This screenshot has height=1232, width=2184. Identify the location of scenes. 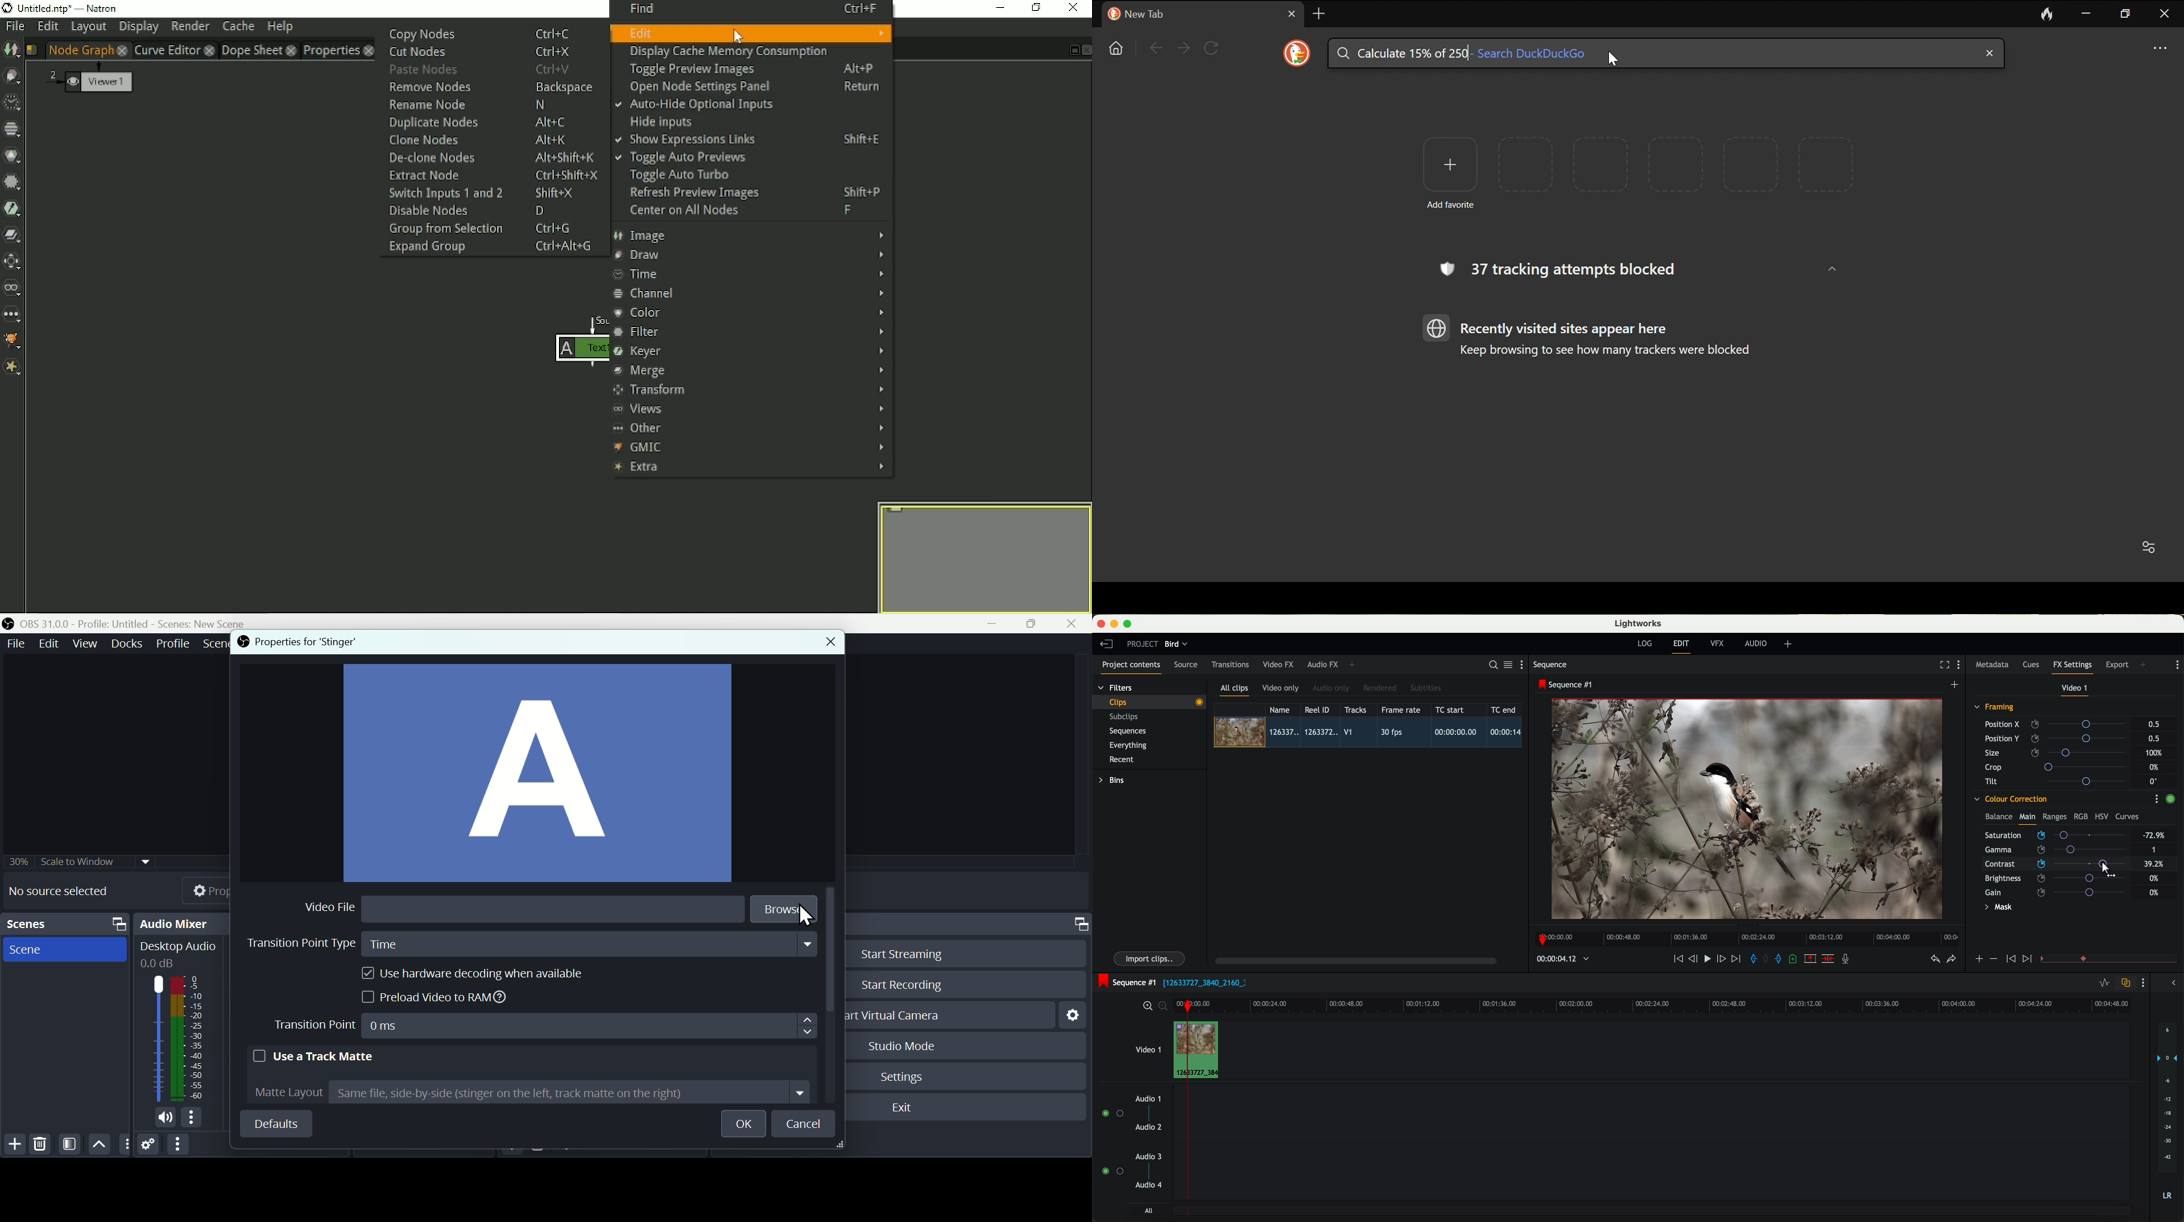
(65, 950).